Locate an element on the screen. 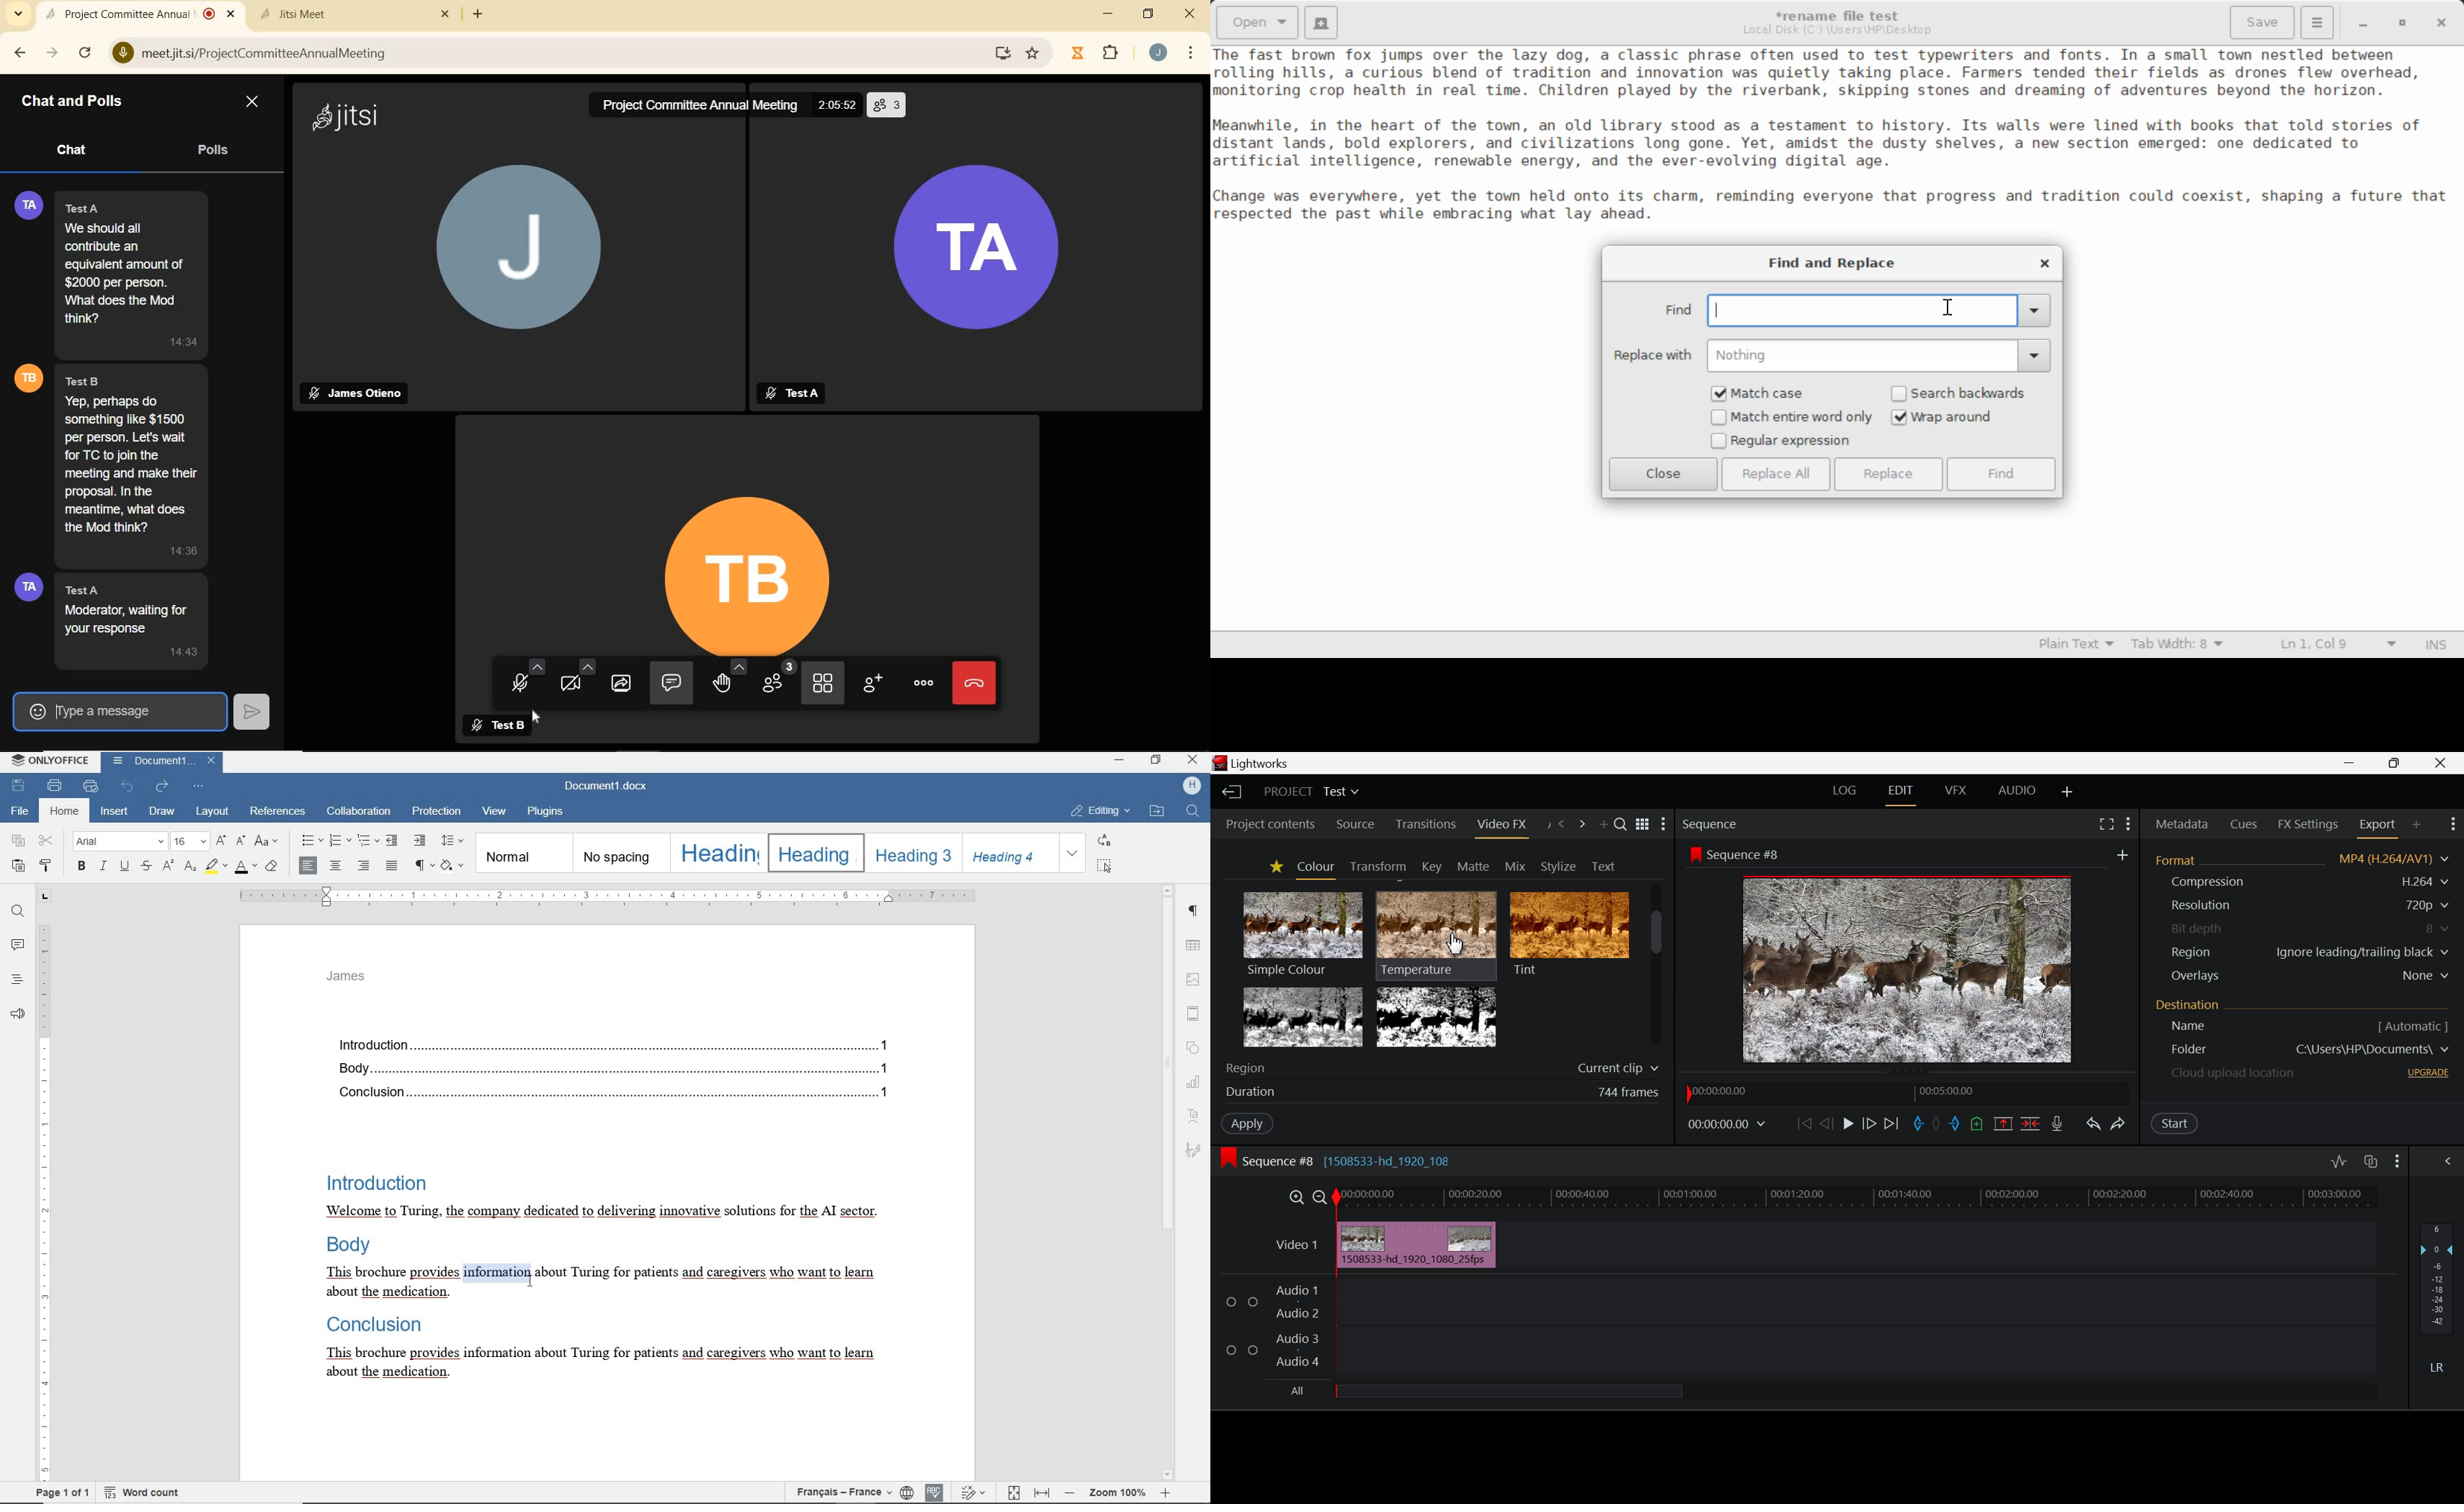 The width and height of the screenshot is (2464, 1512). Previous Panel is located at coordinates (1563, 826).